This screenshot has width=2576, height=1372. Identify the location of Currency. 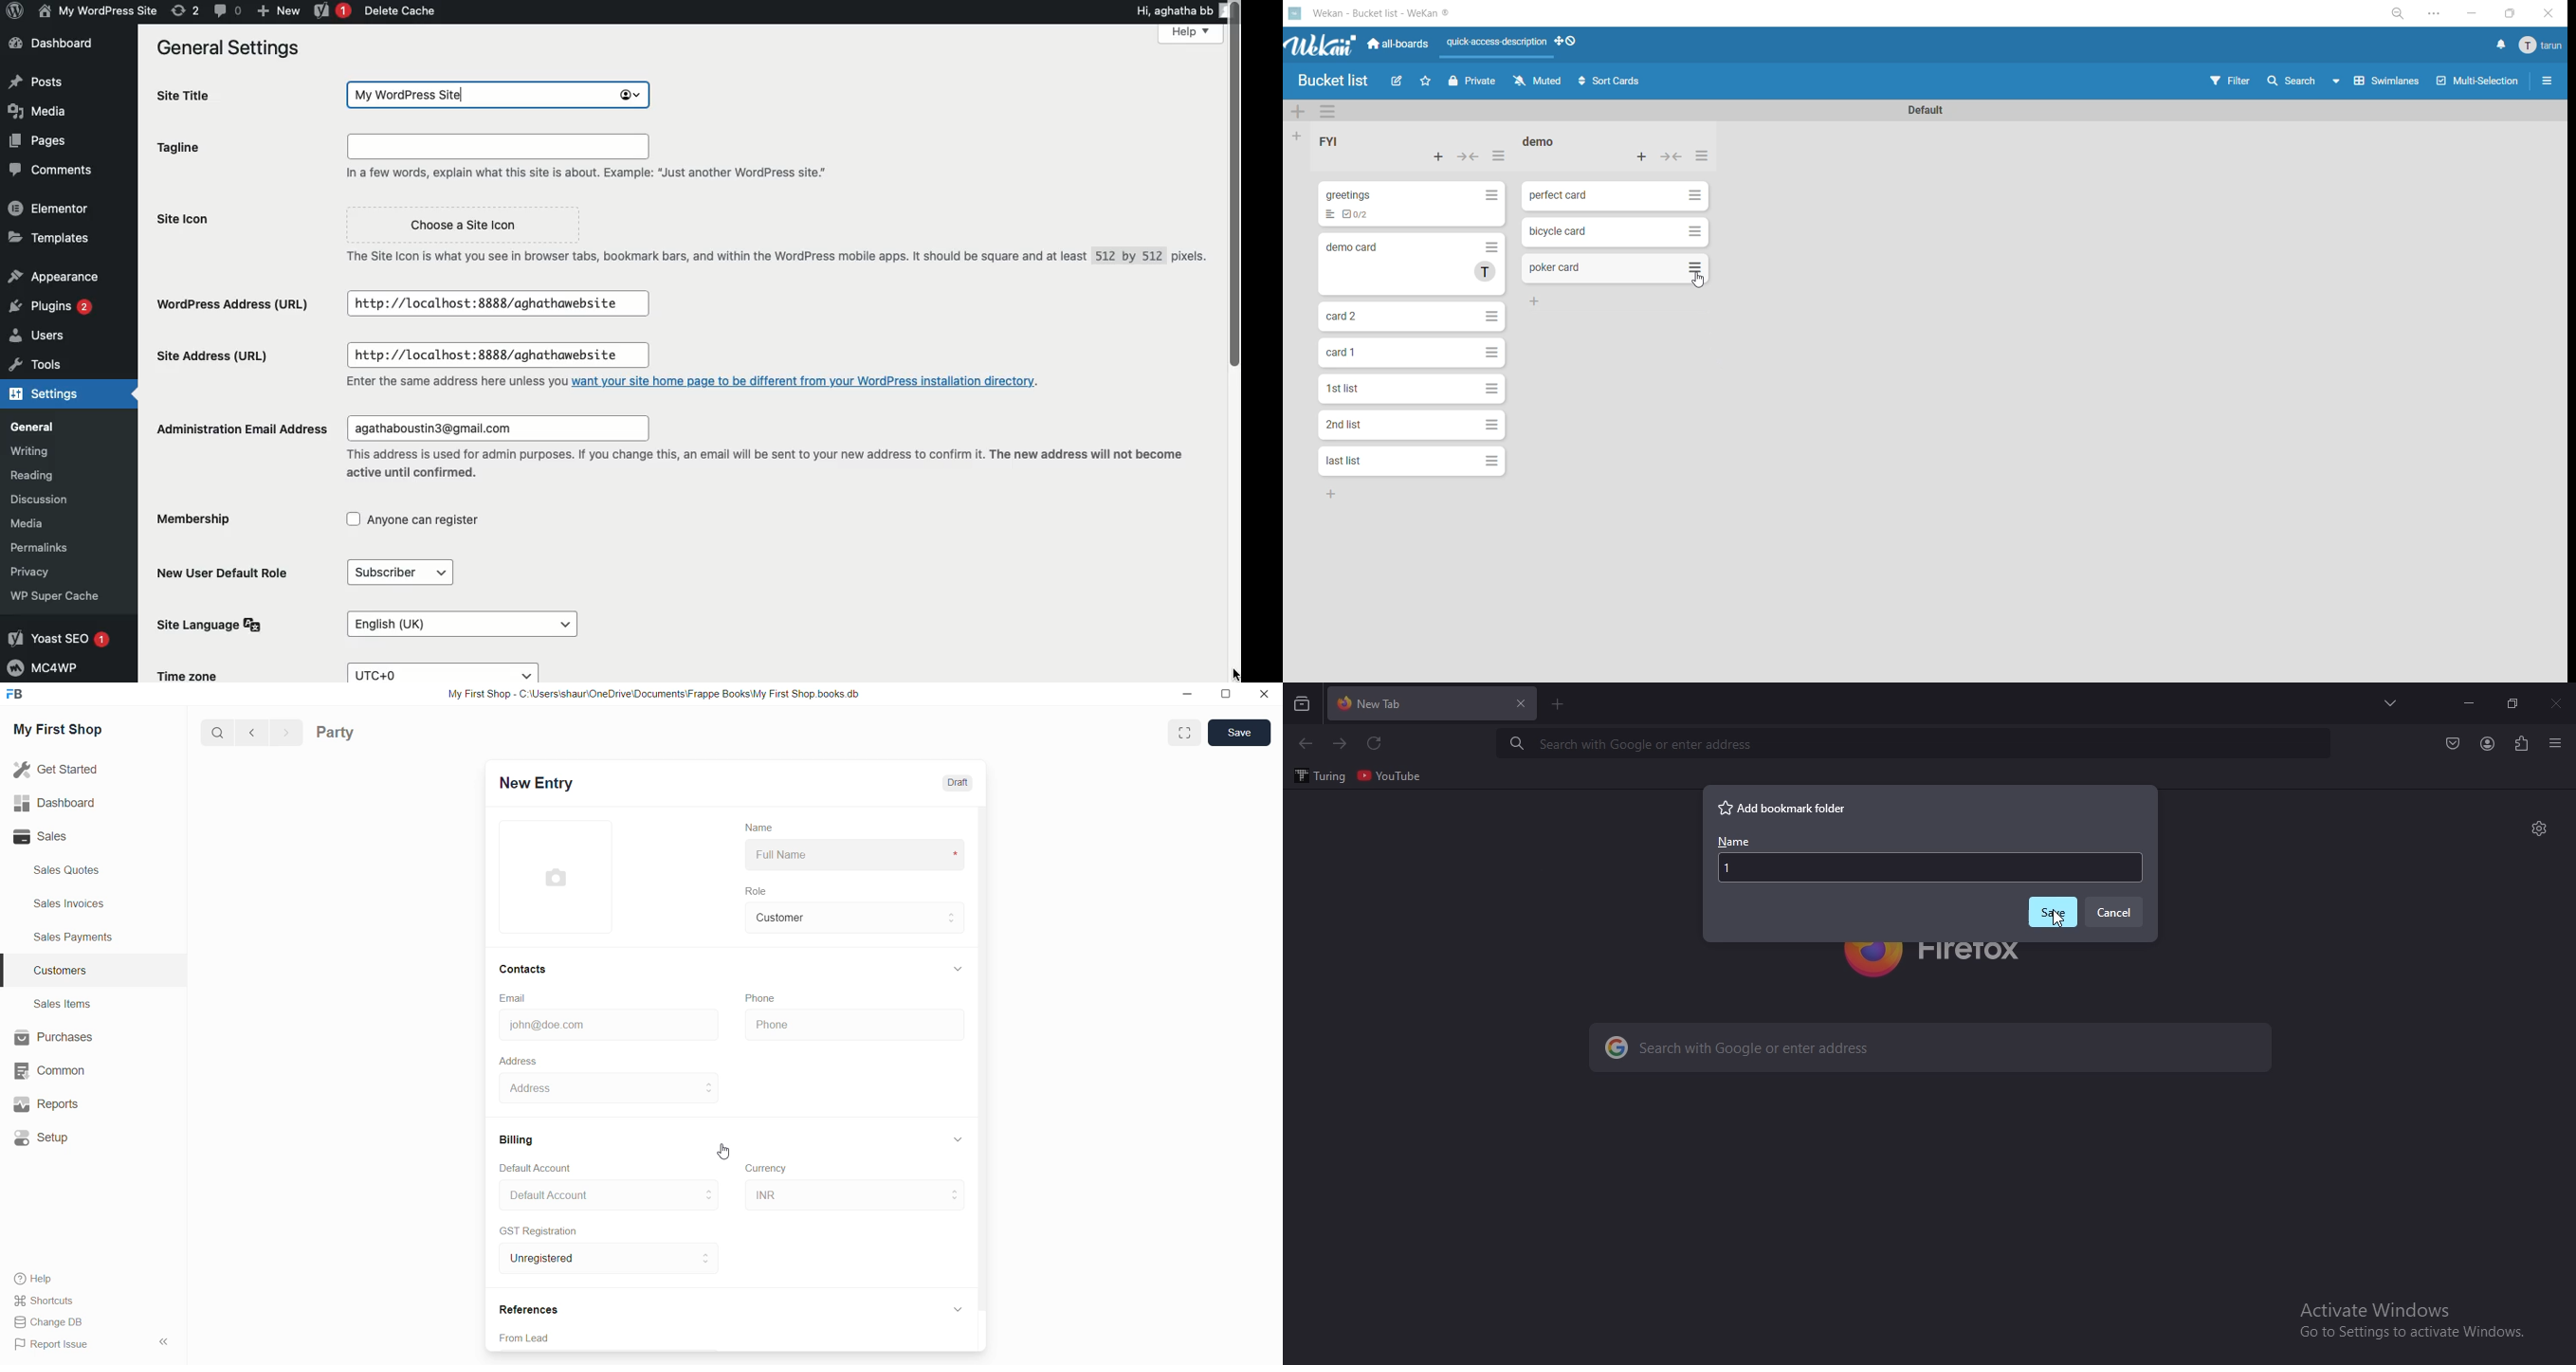
(770, 1170).